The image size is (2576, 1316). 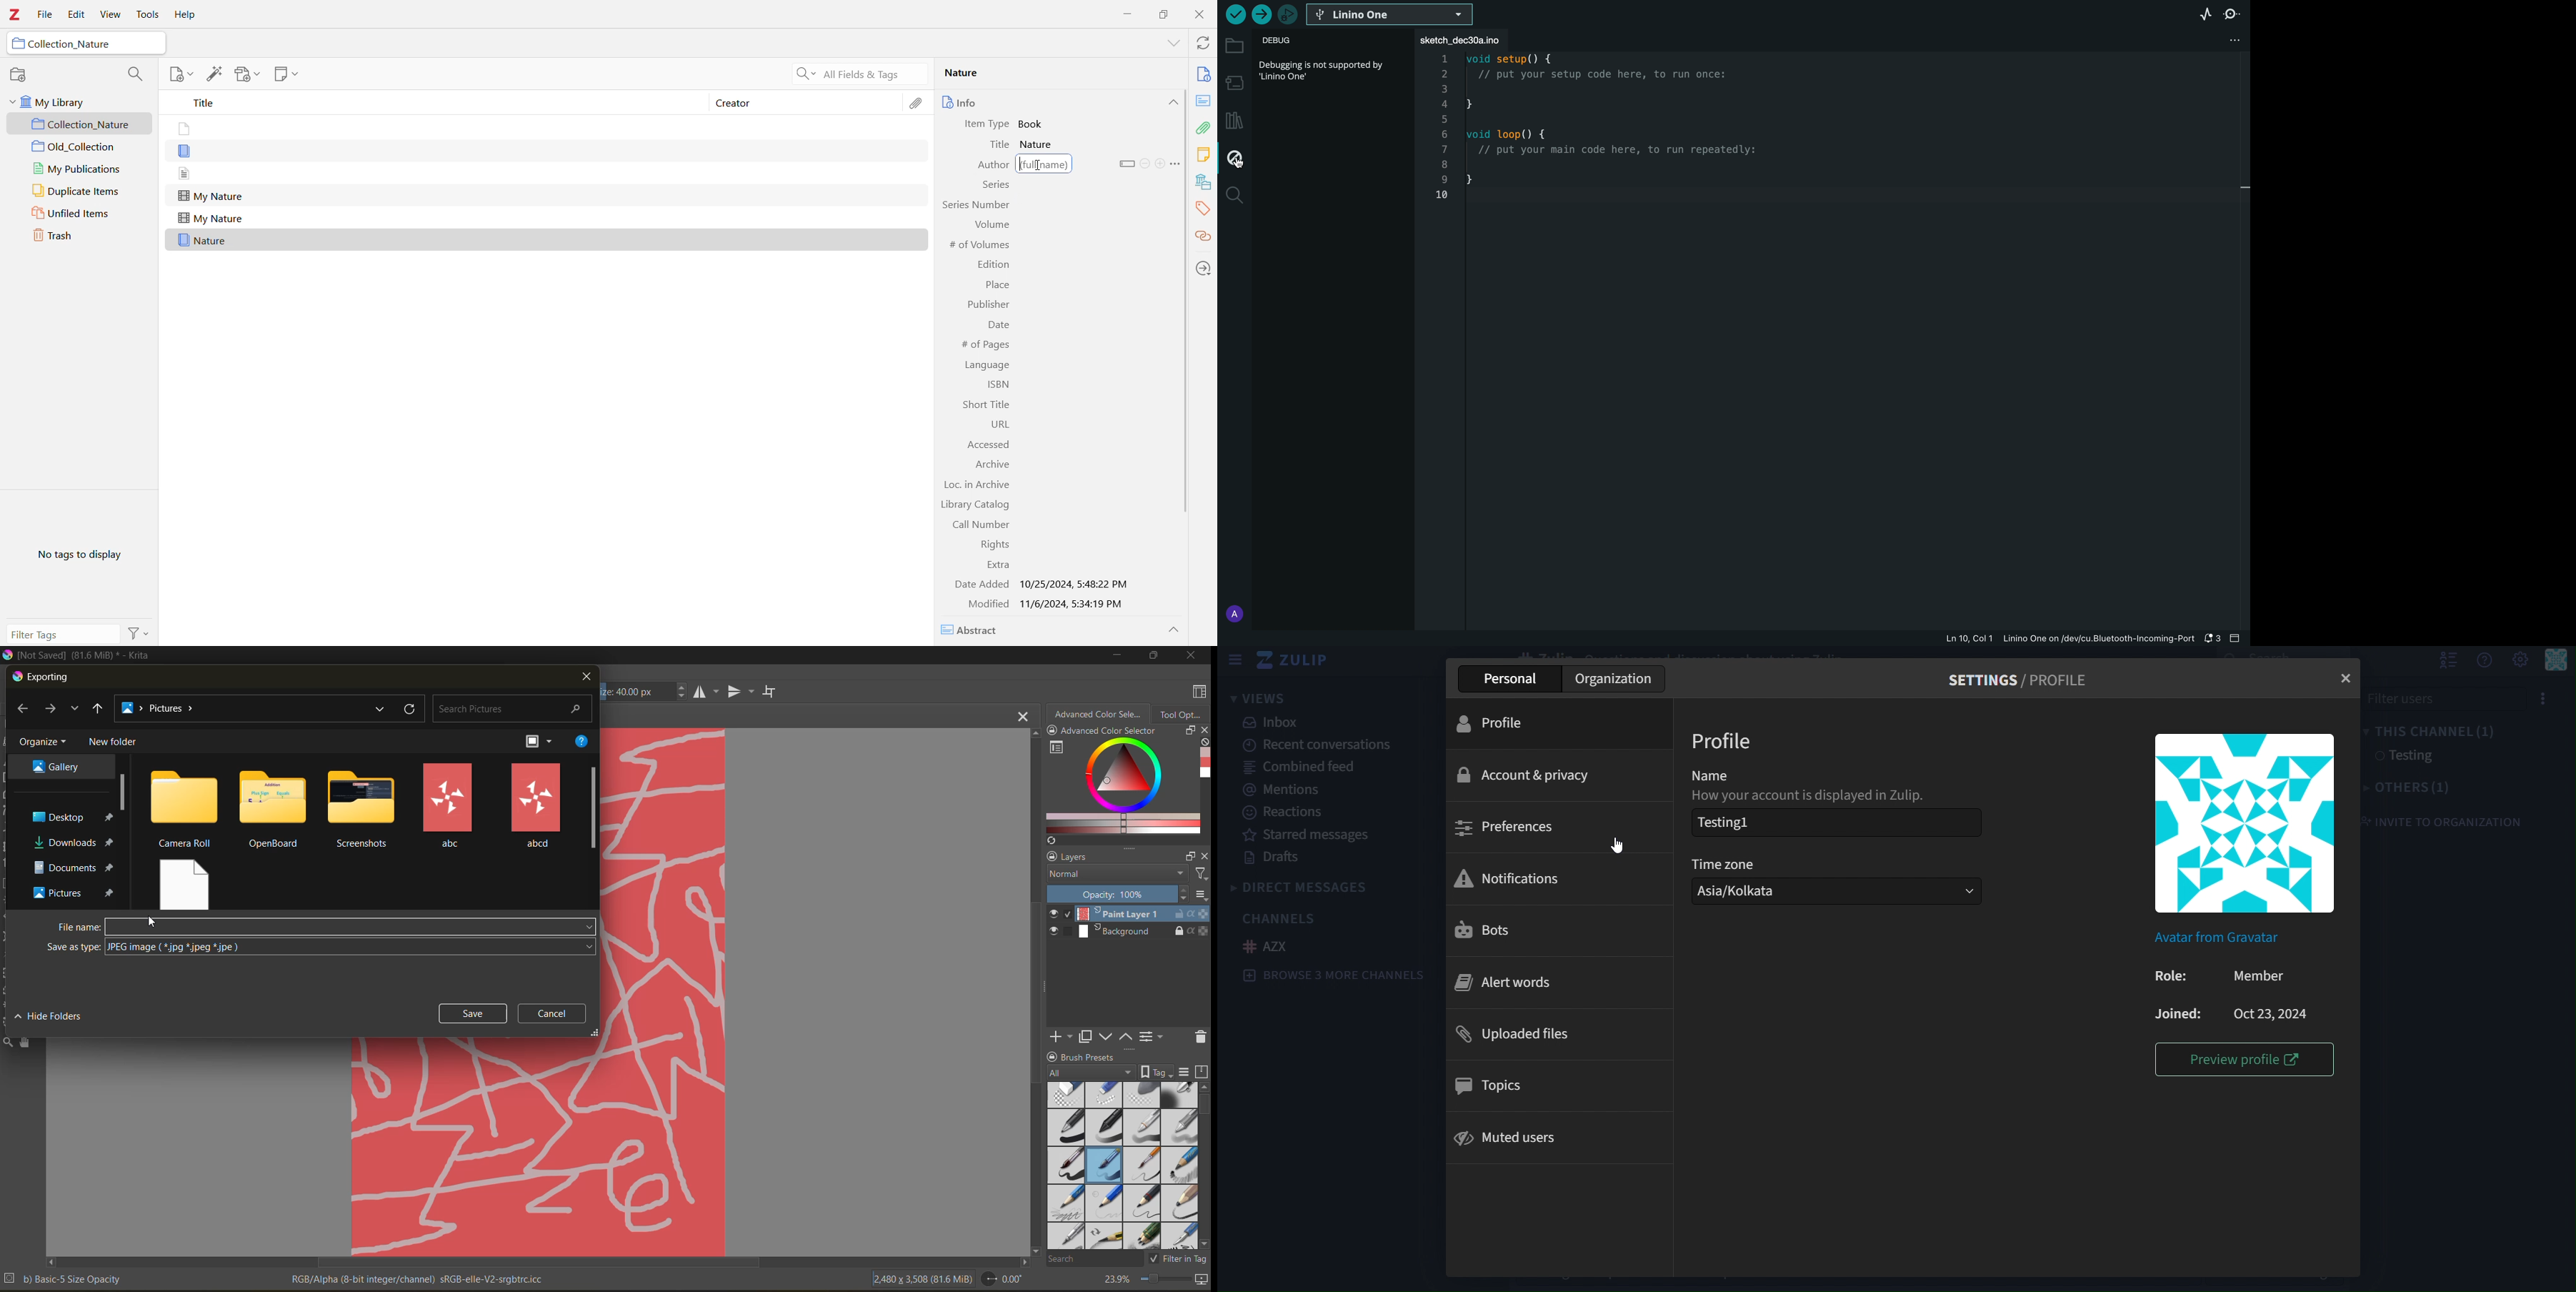 What do you see at coordinates (1055, 732) in the screenshot?
I see `lock/unlock docker` at bounding box center [1055, 732].